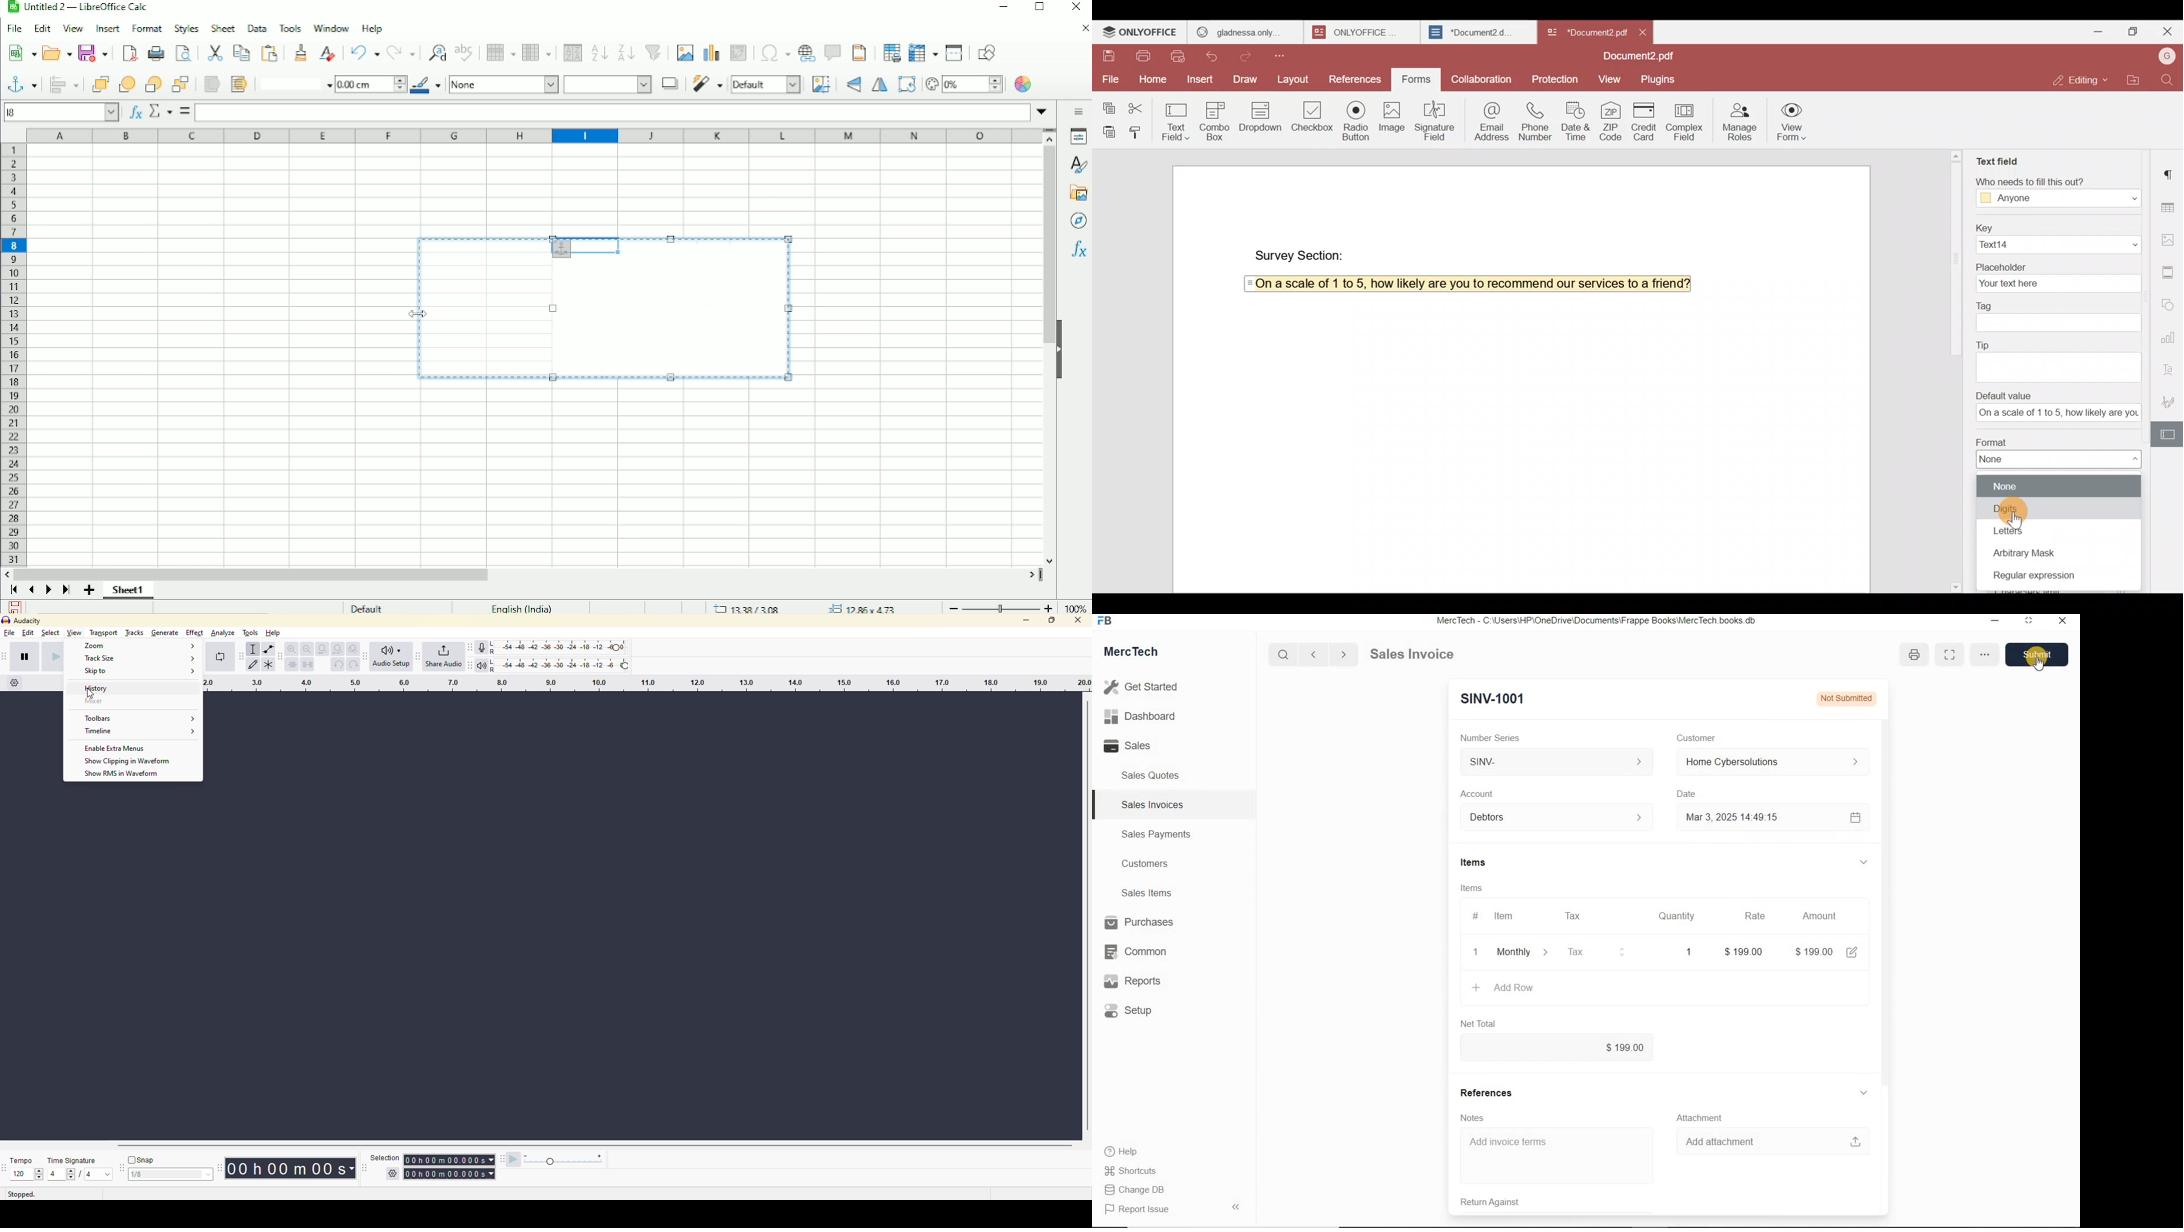  I want to click on Format, so click(148, 29).